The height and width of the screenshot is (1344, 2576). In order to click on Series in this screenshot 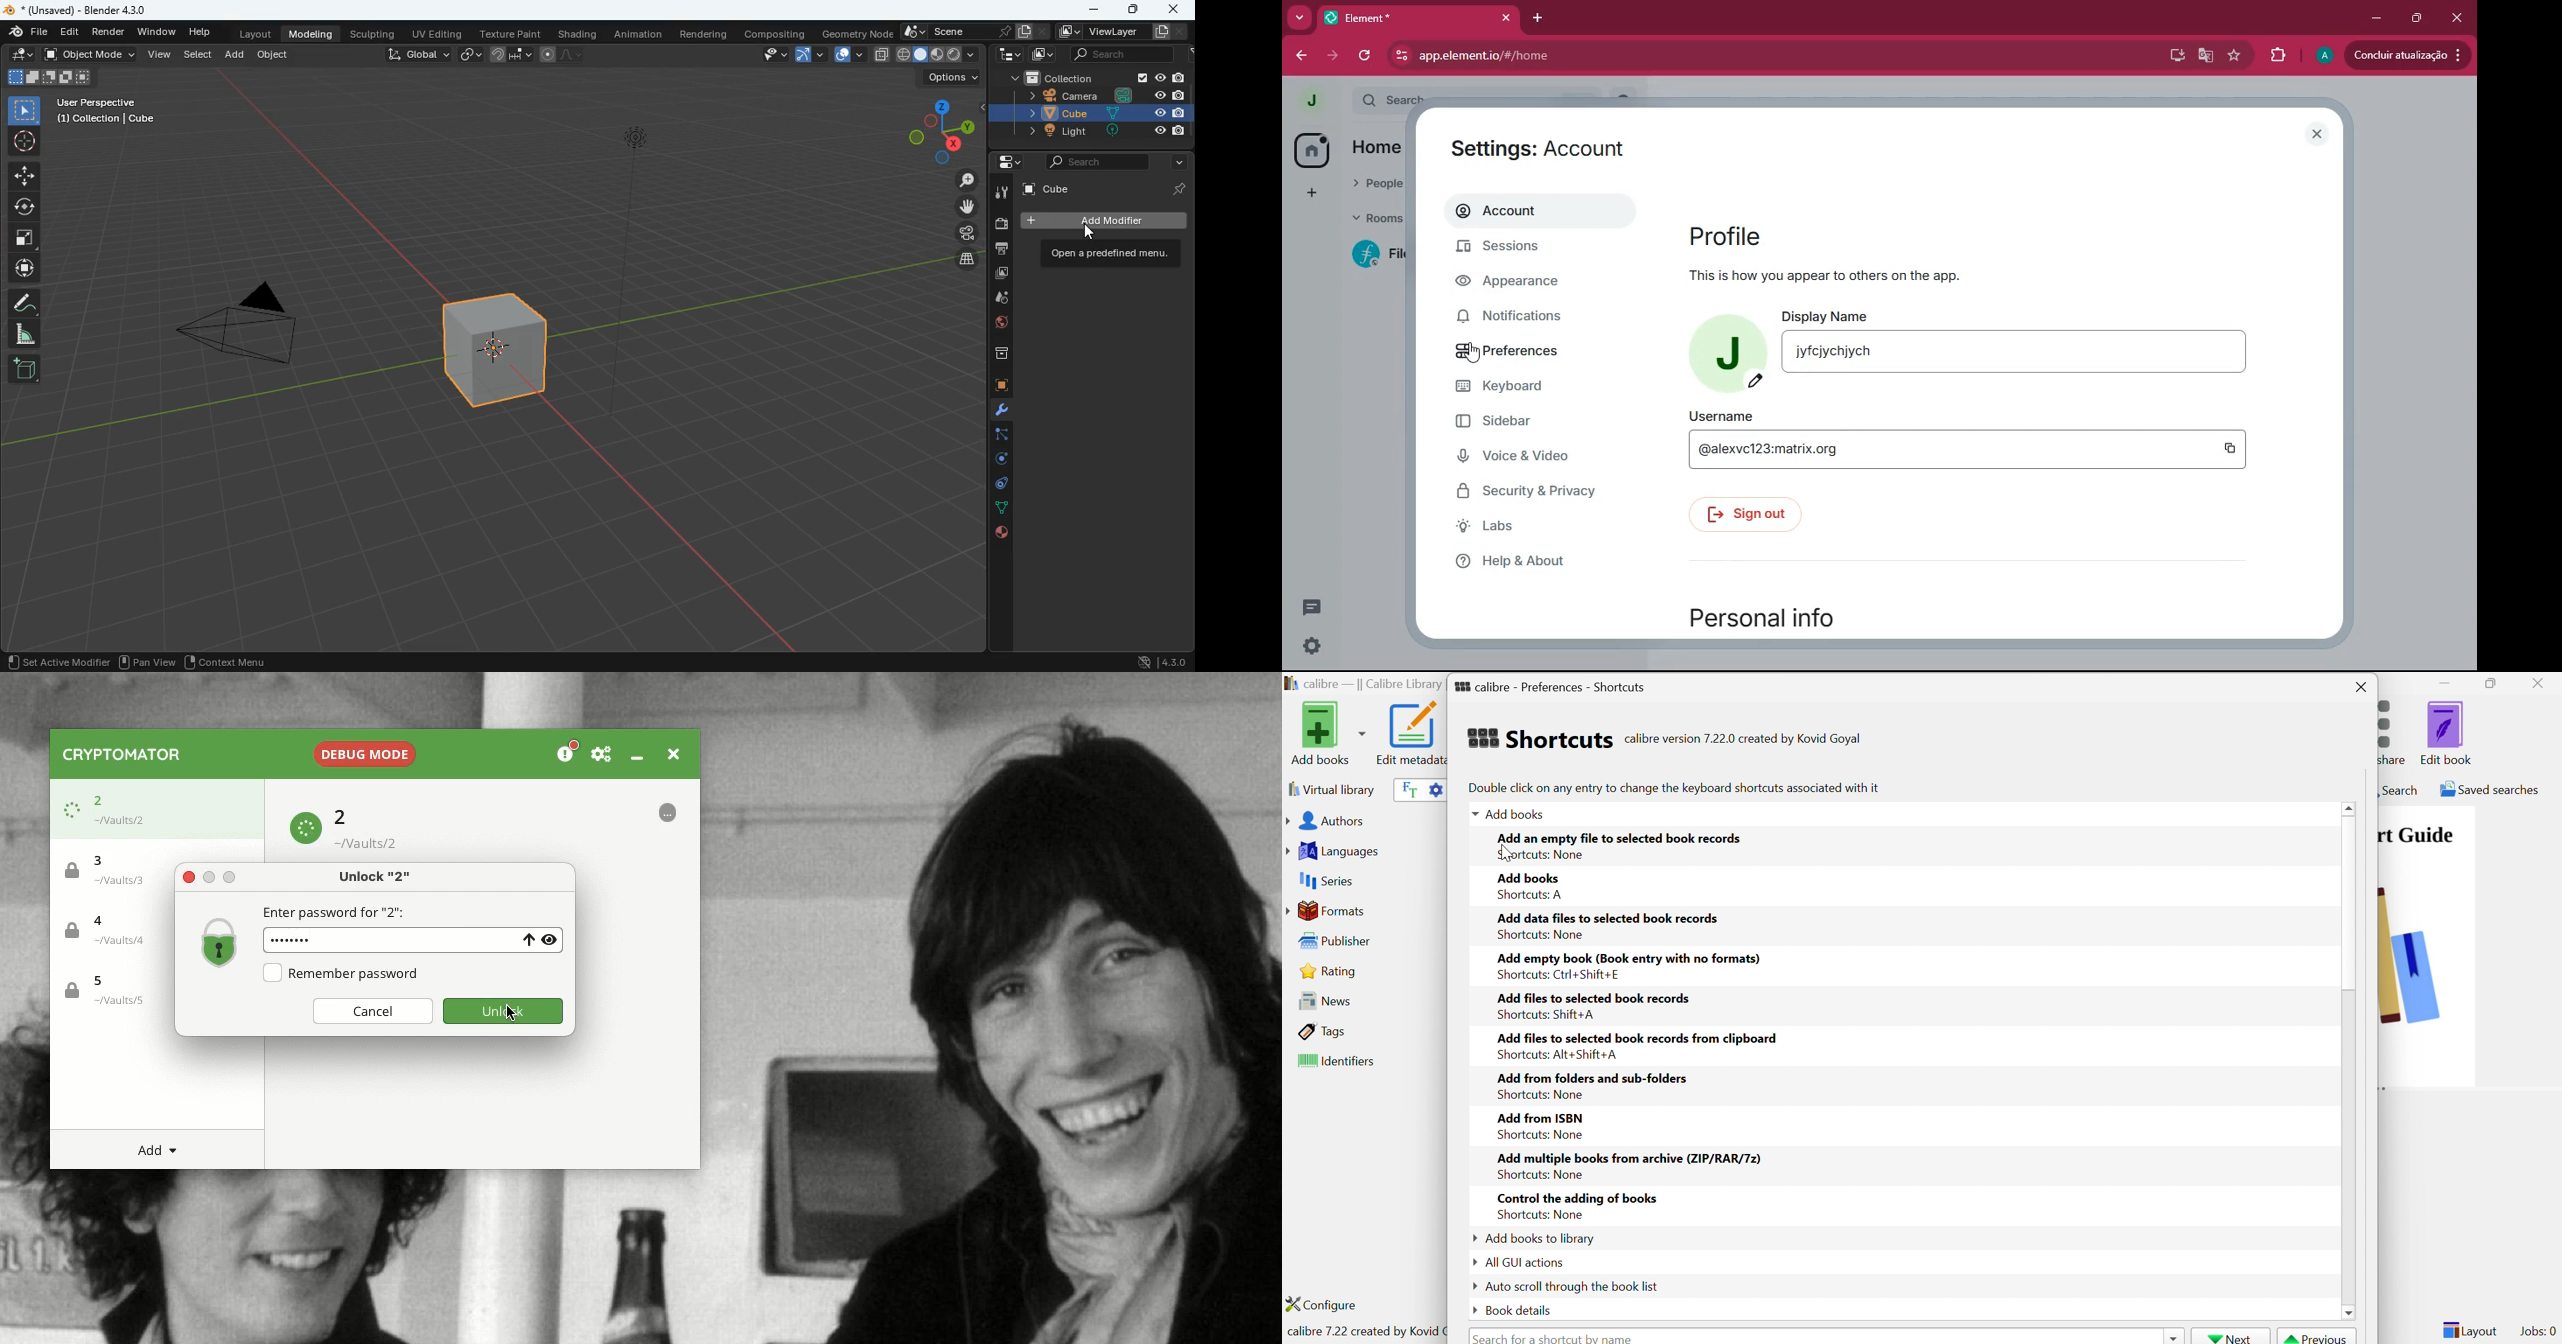, I will do `click(1324, 881)`.